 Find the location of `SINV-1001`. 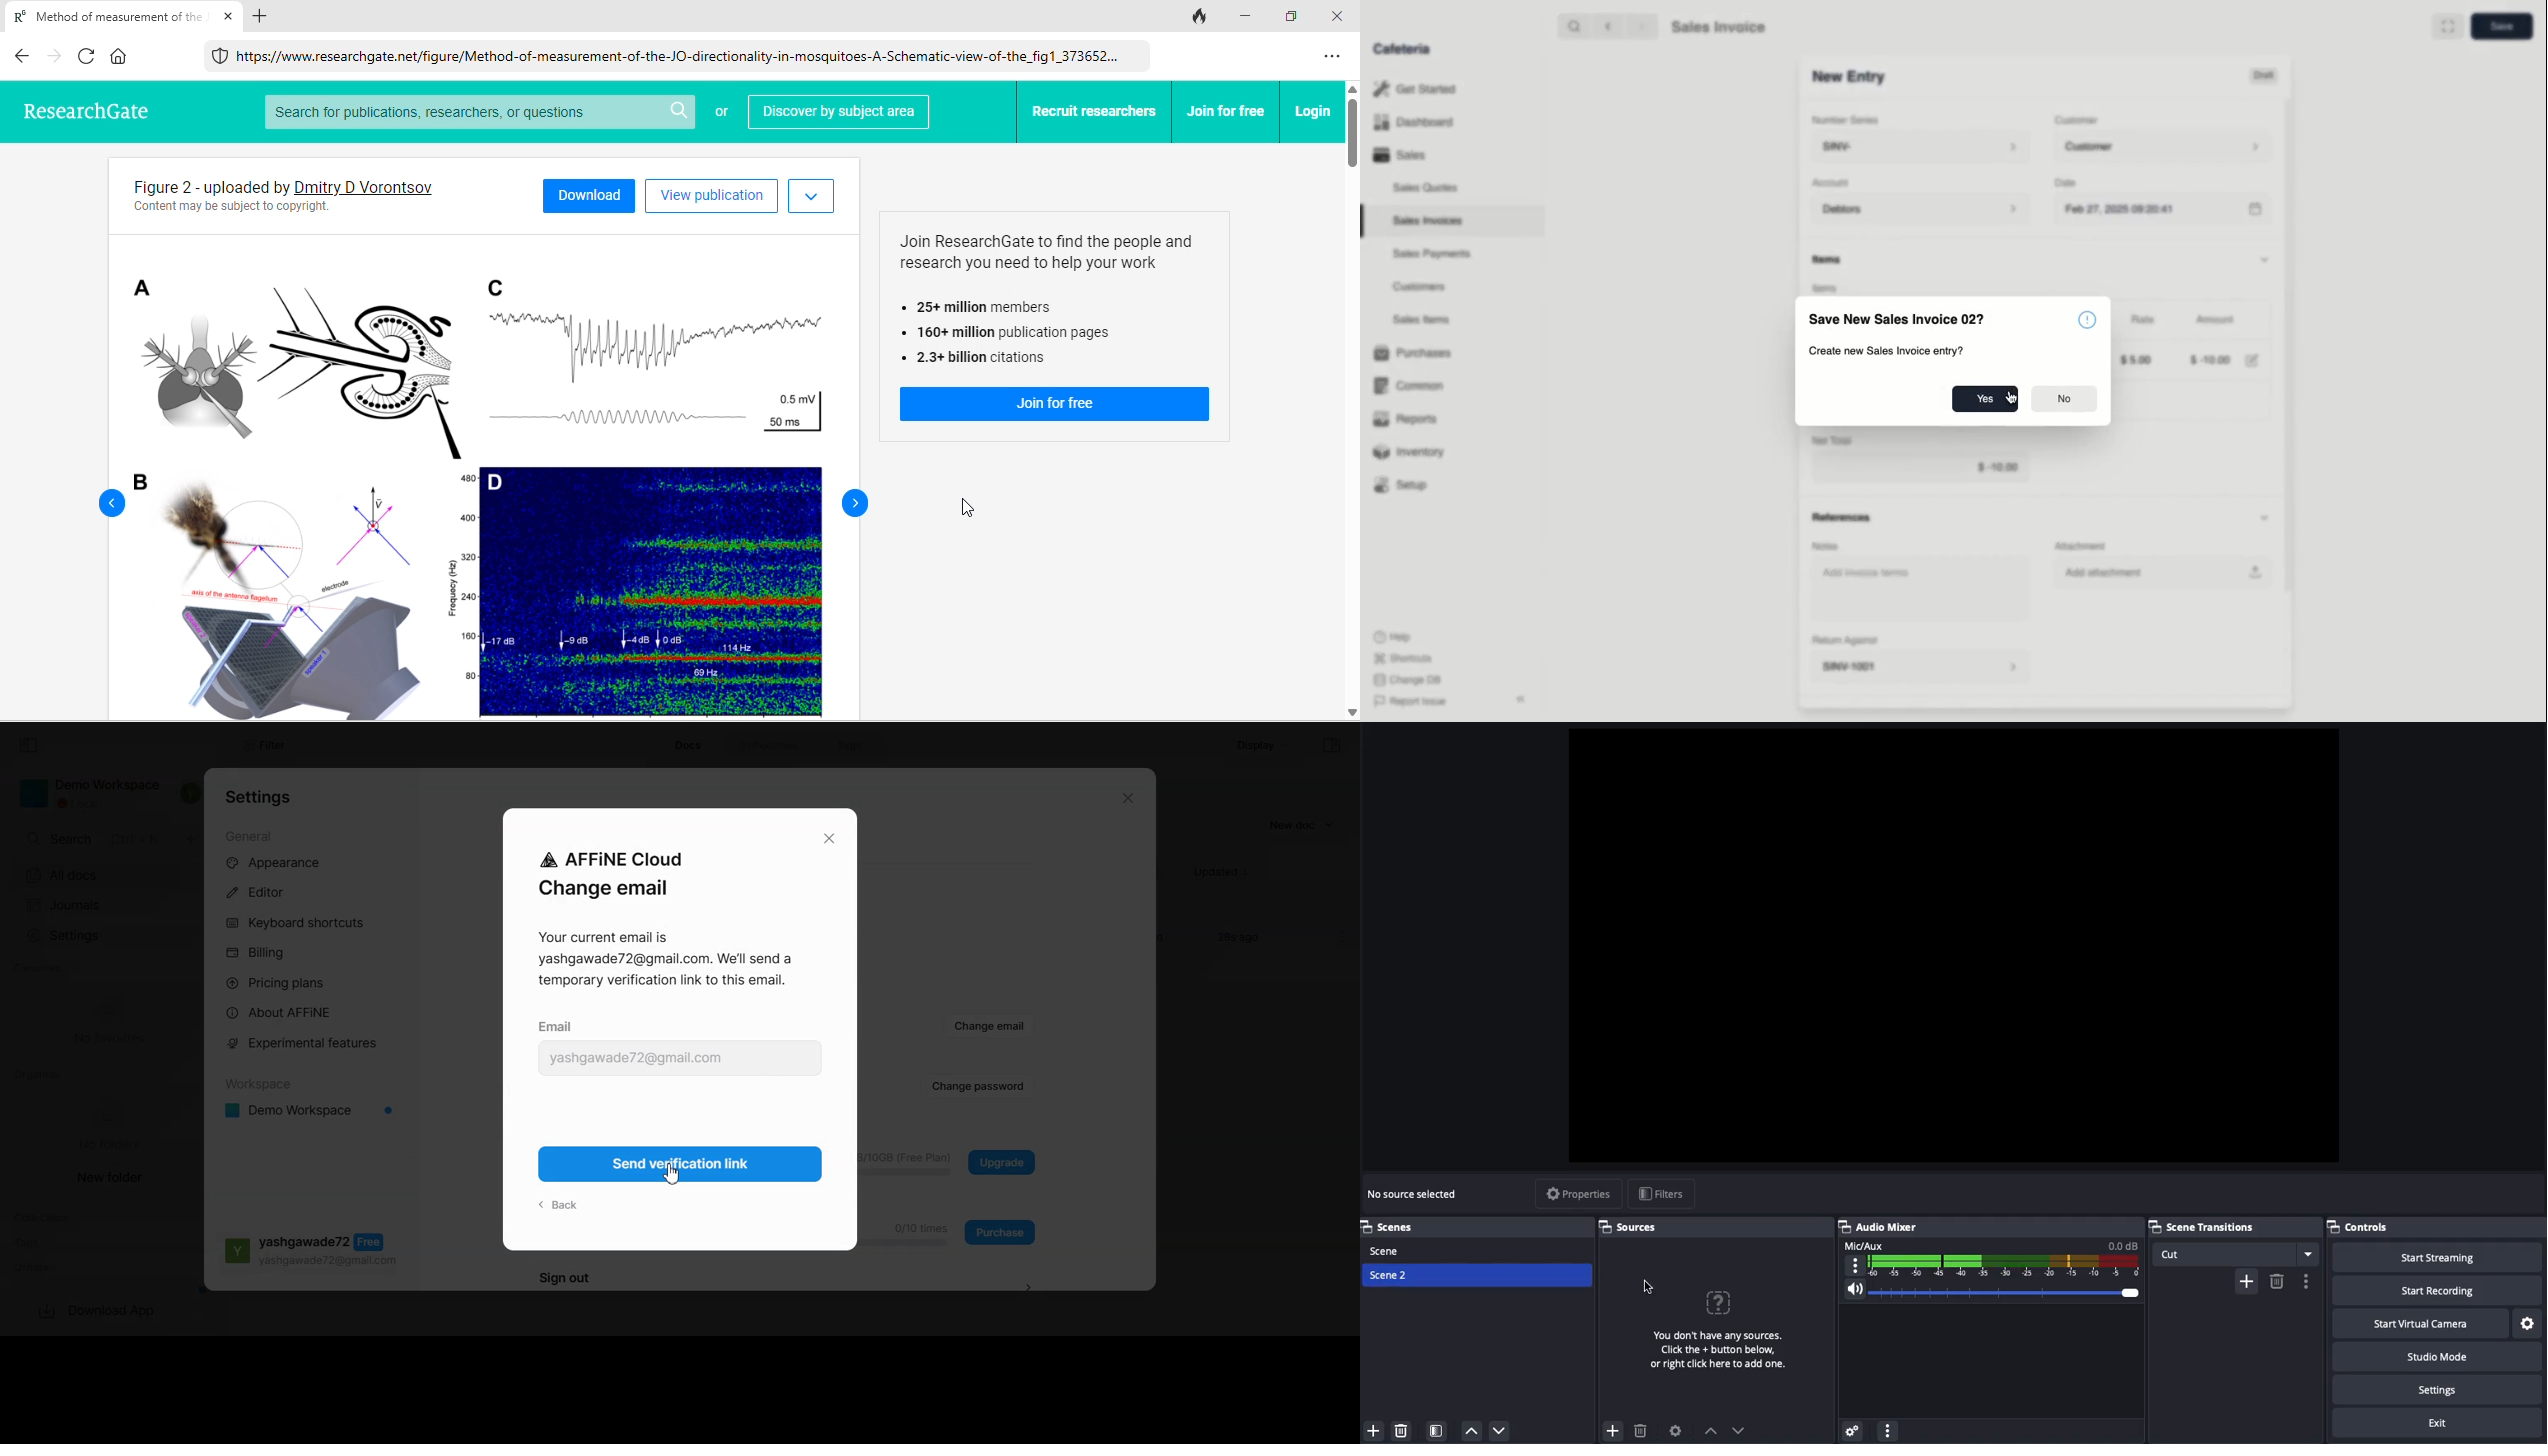

SINV-1001 is located at coordinates (1849, 77).